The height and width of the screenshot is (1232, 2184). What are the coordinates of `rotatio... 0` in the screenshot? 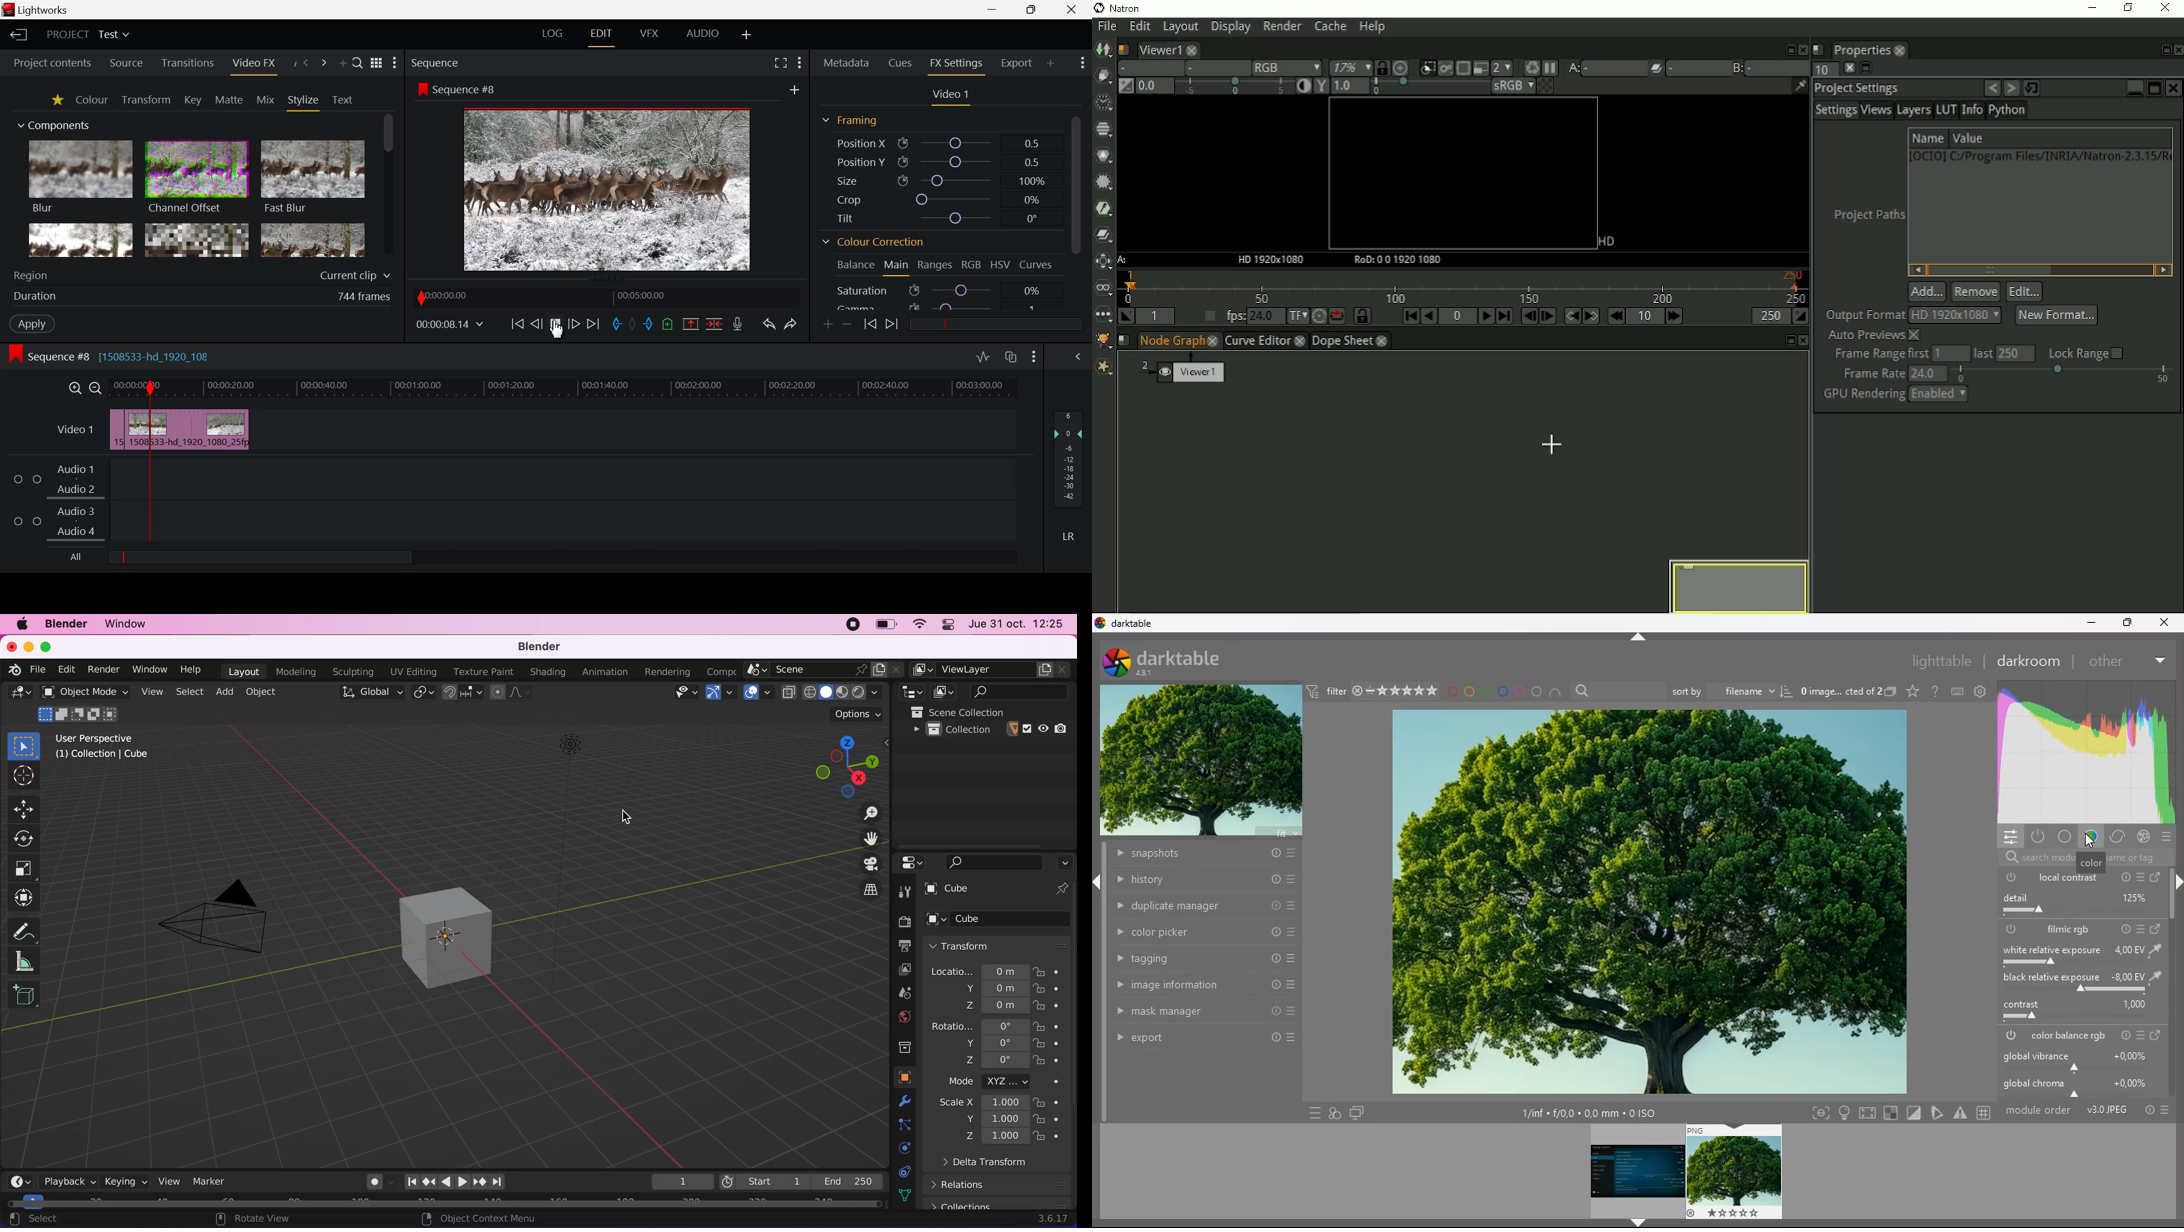 It's located at (979, 1026).